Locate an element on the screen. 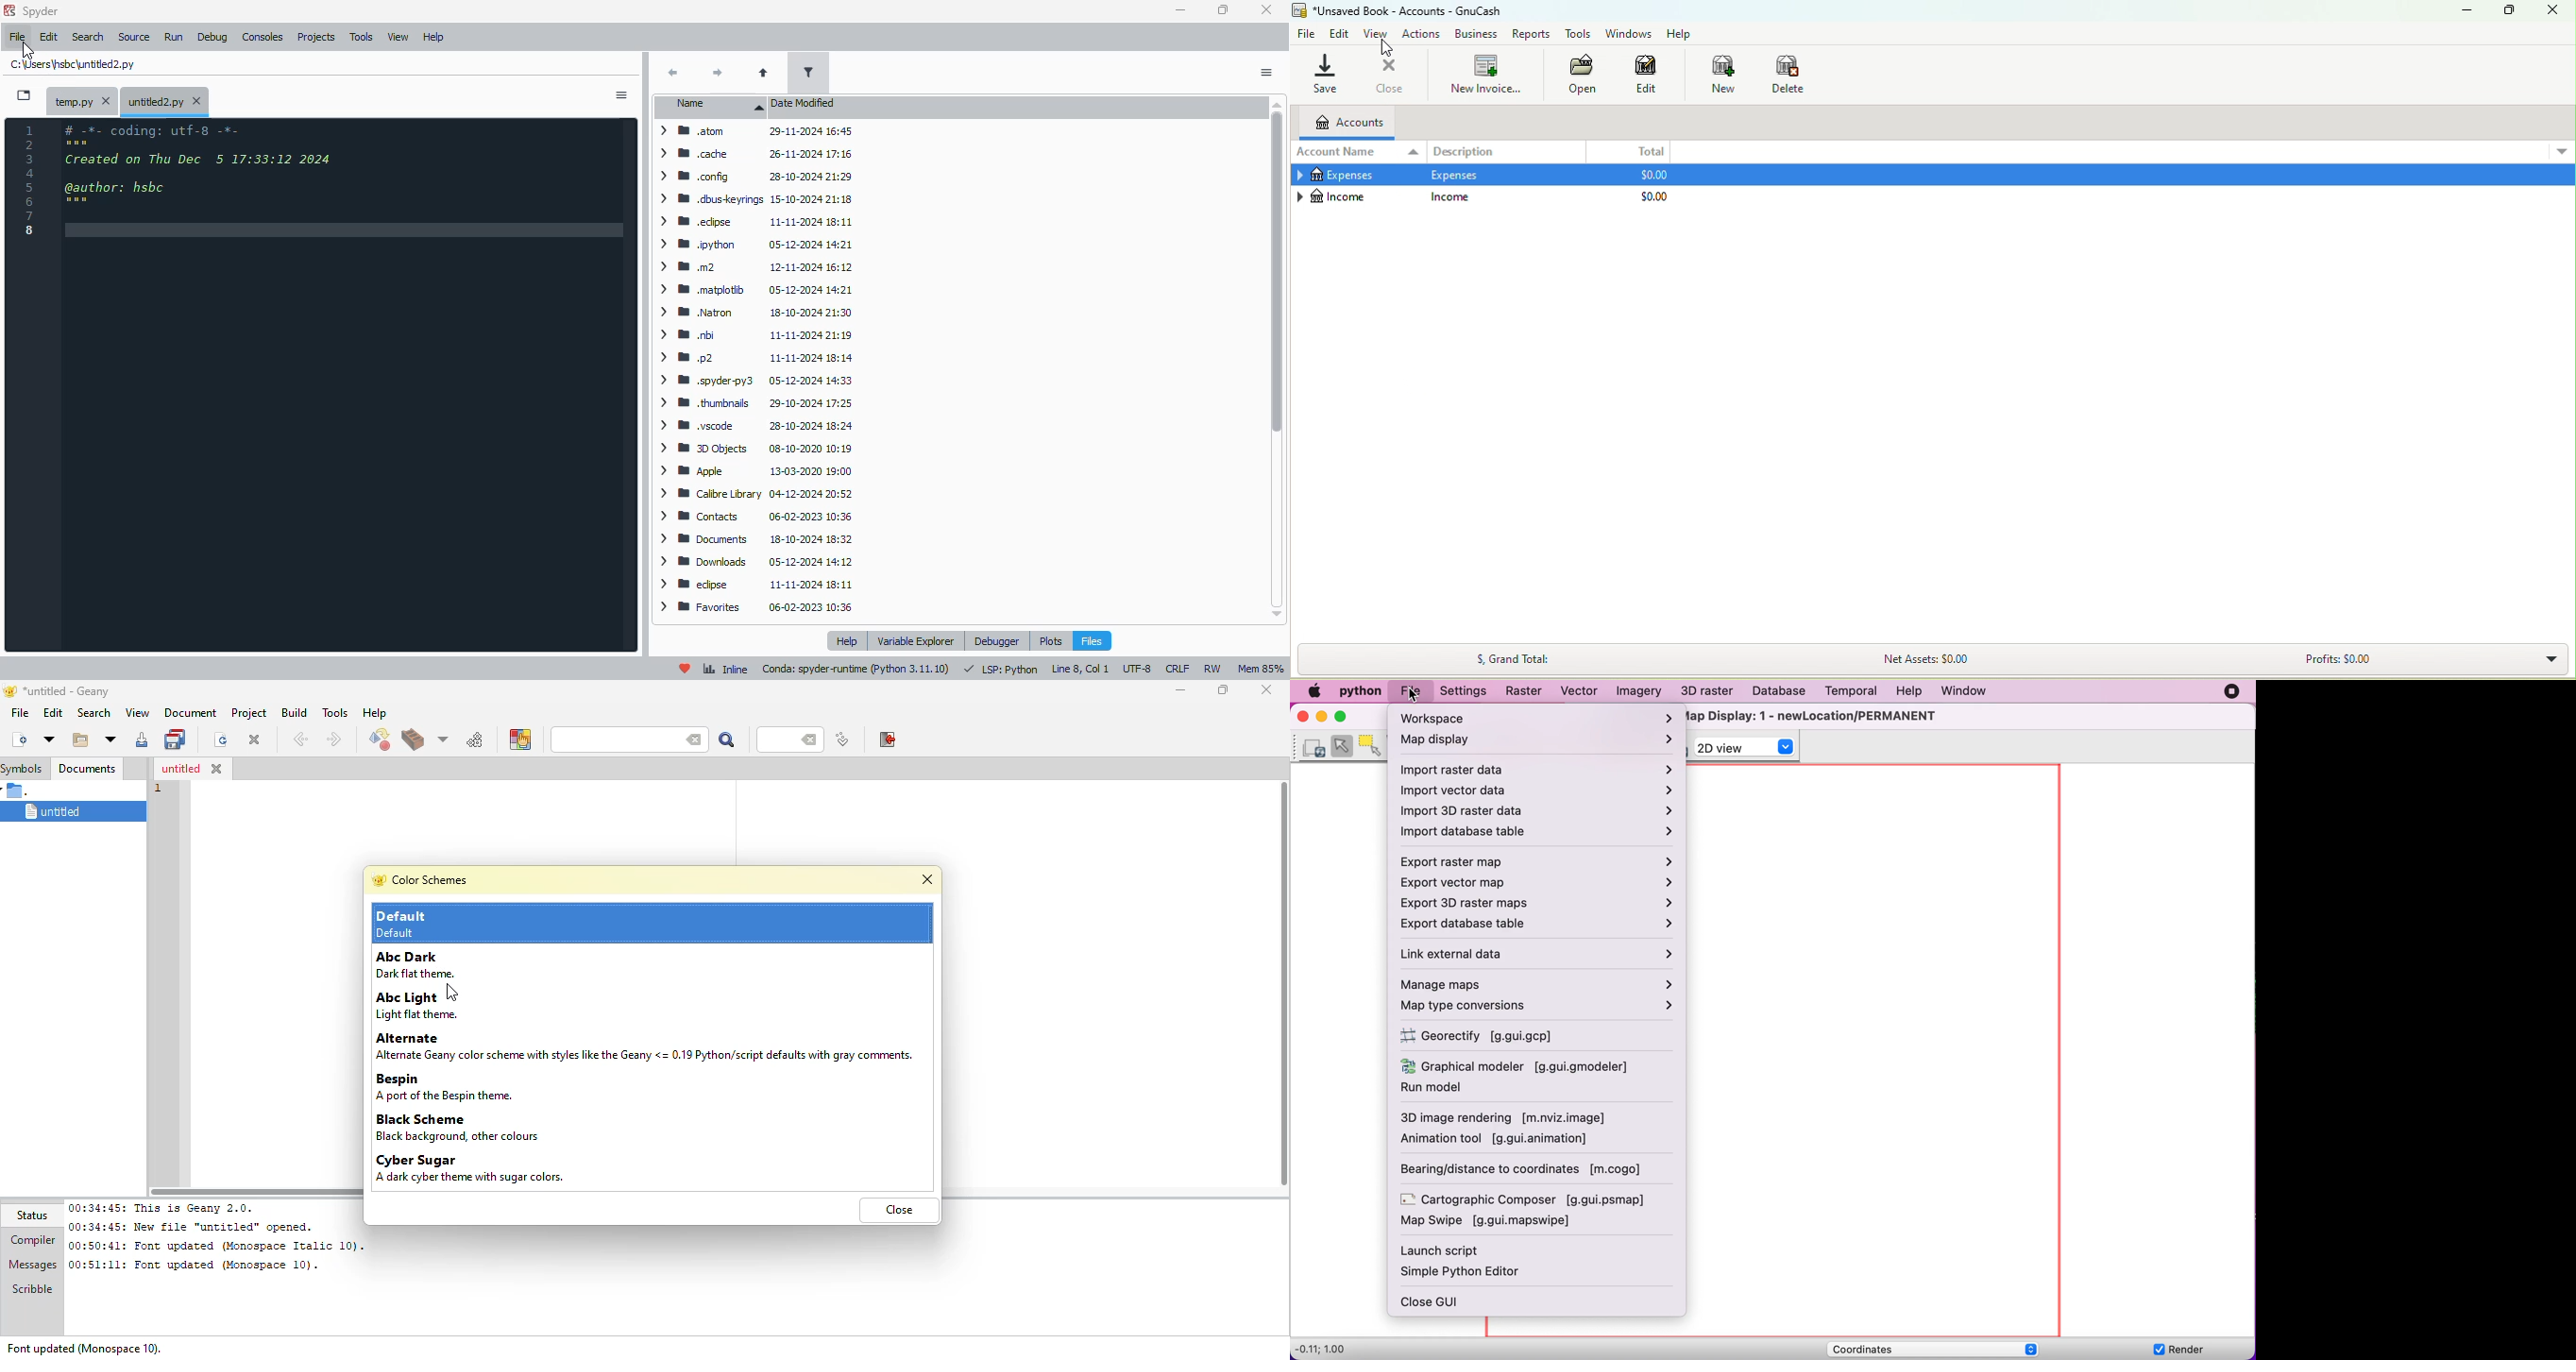 Image resolution: width=2576 pixels, height=1372 pixels. Minimize is located at coordinates (2465, 12).